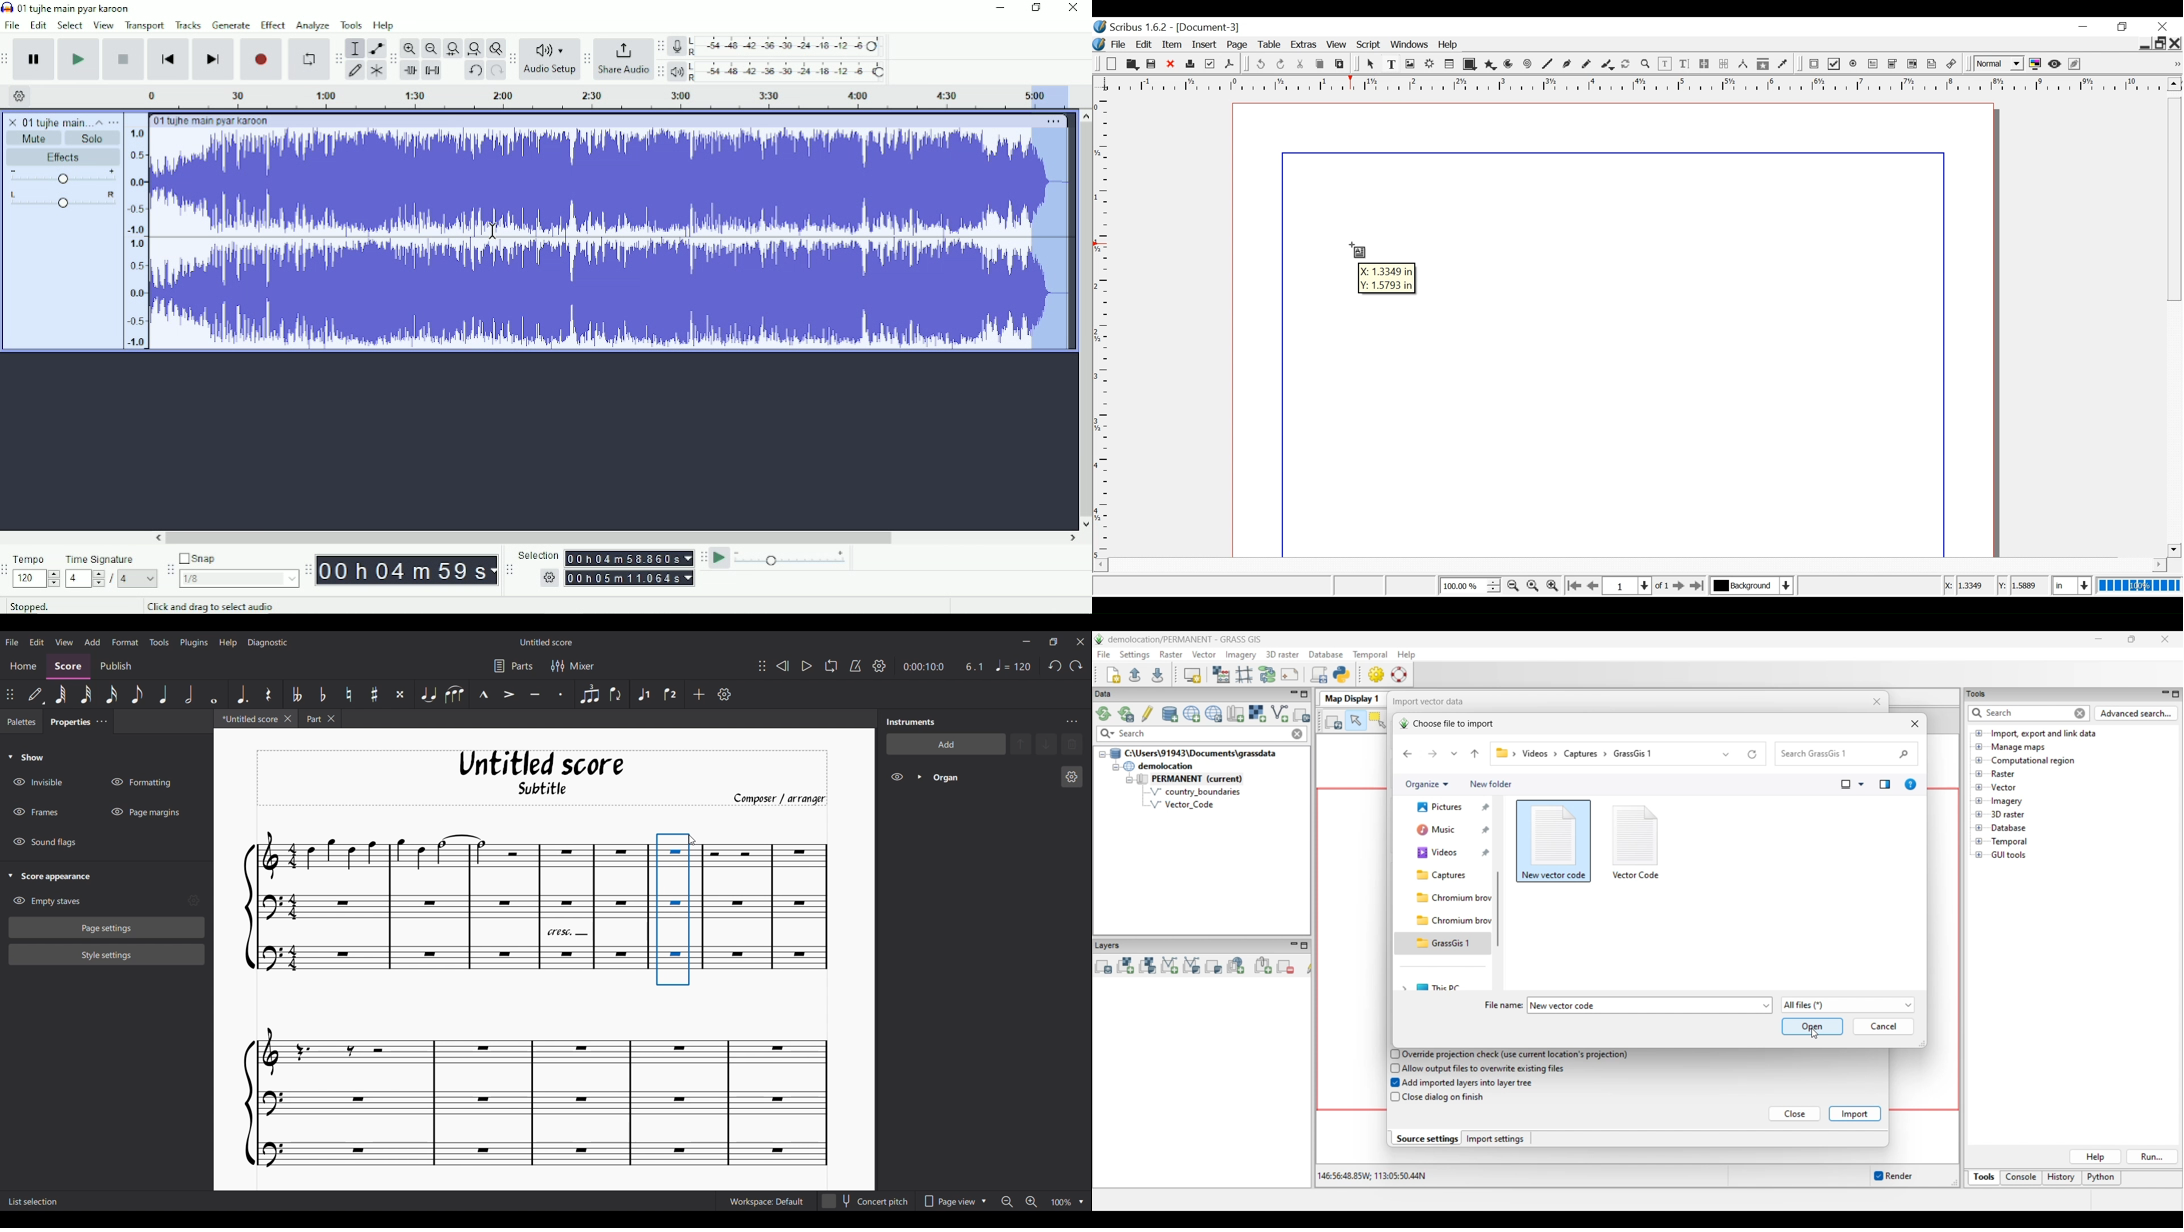 This screenshot has width=2184, height=1232. Describe the element at coordinates (2174, 198) in the screenshot. I see `Vertical Scroll bar` at that location.